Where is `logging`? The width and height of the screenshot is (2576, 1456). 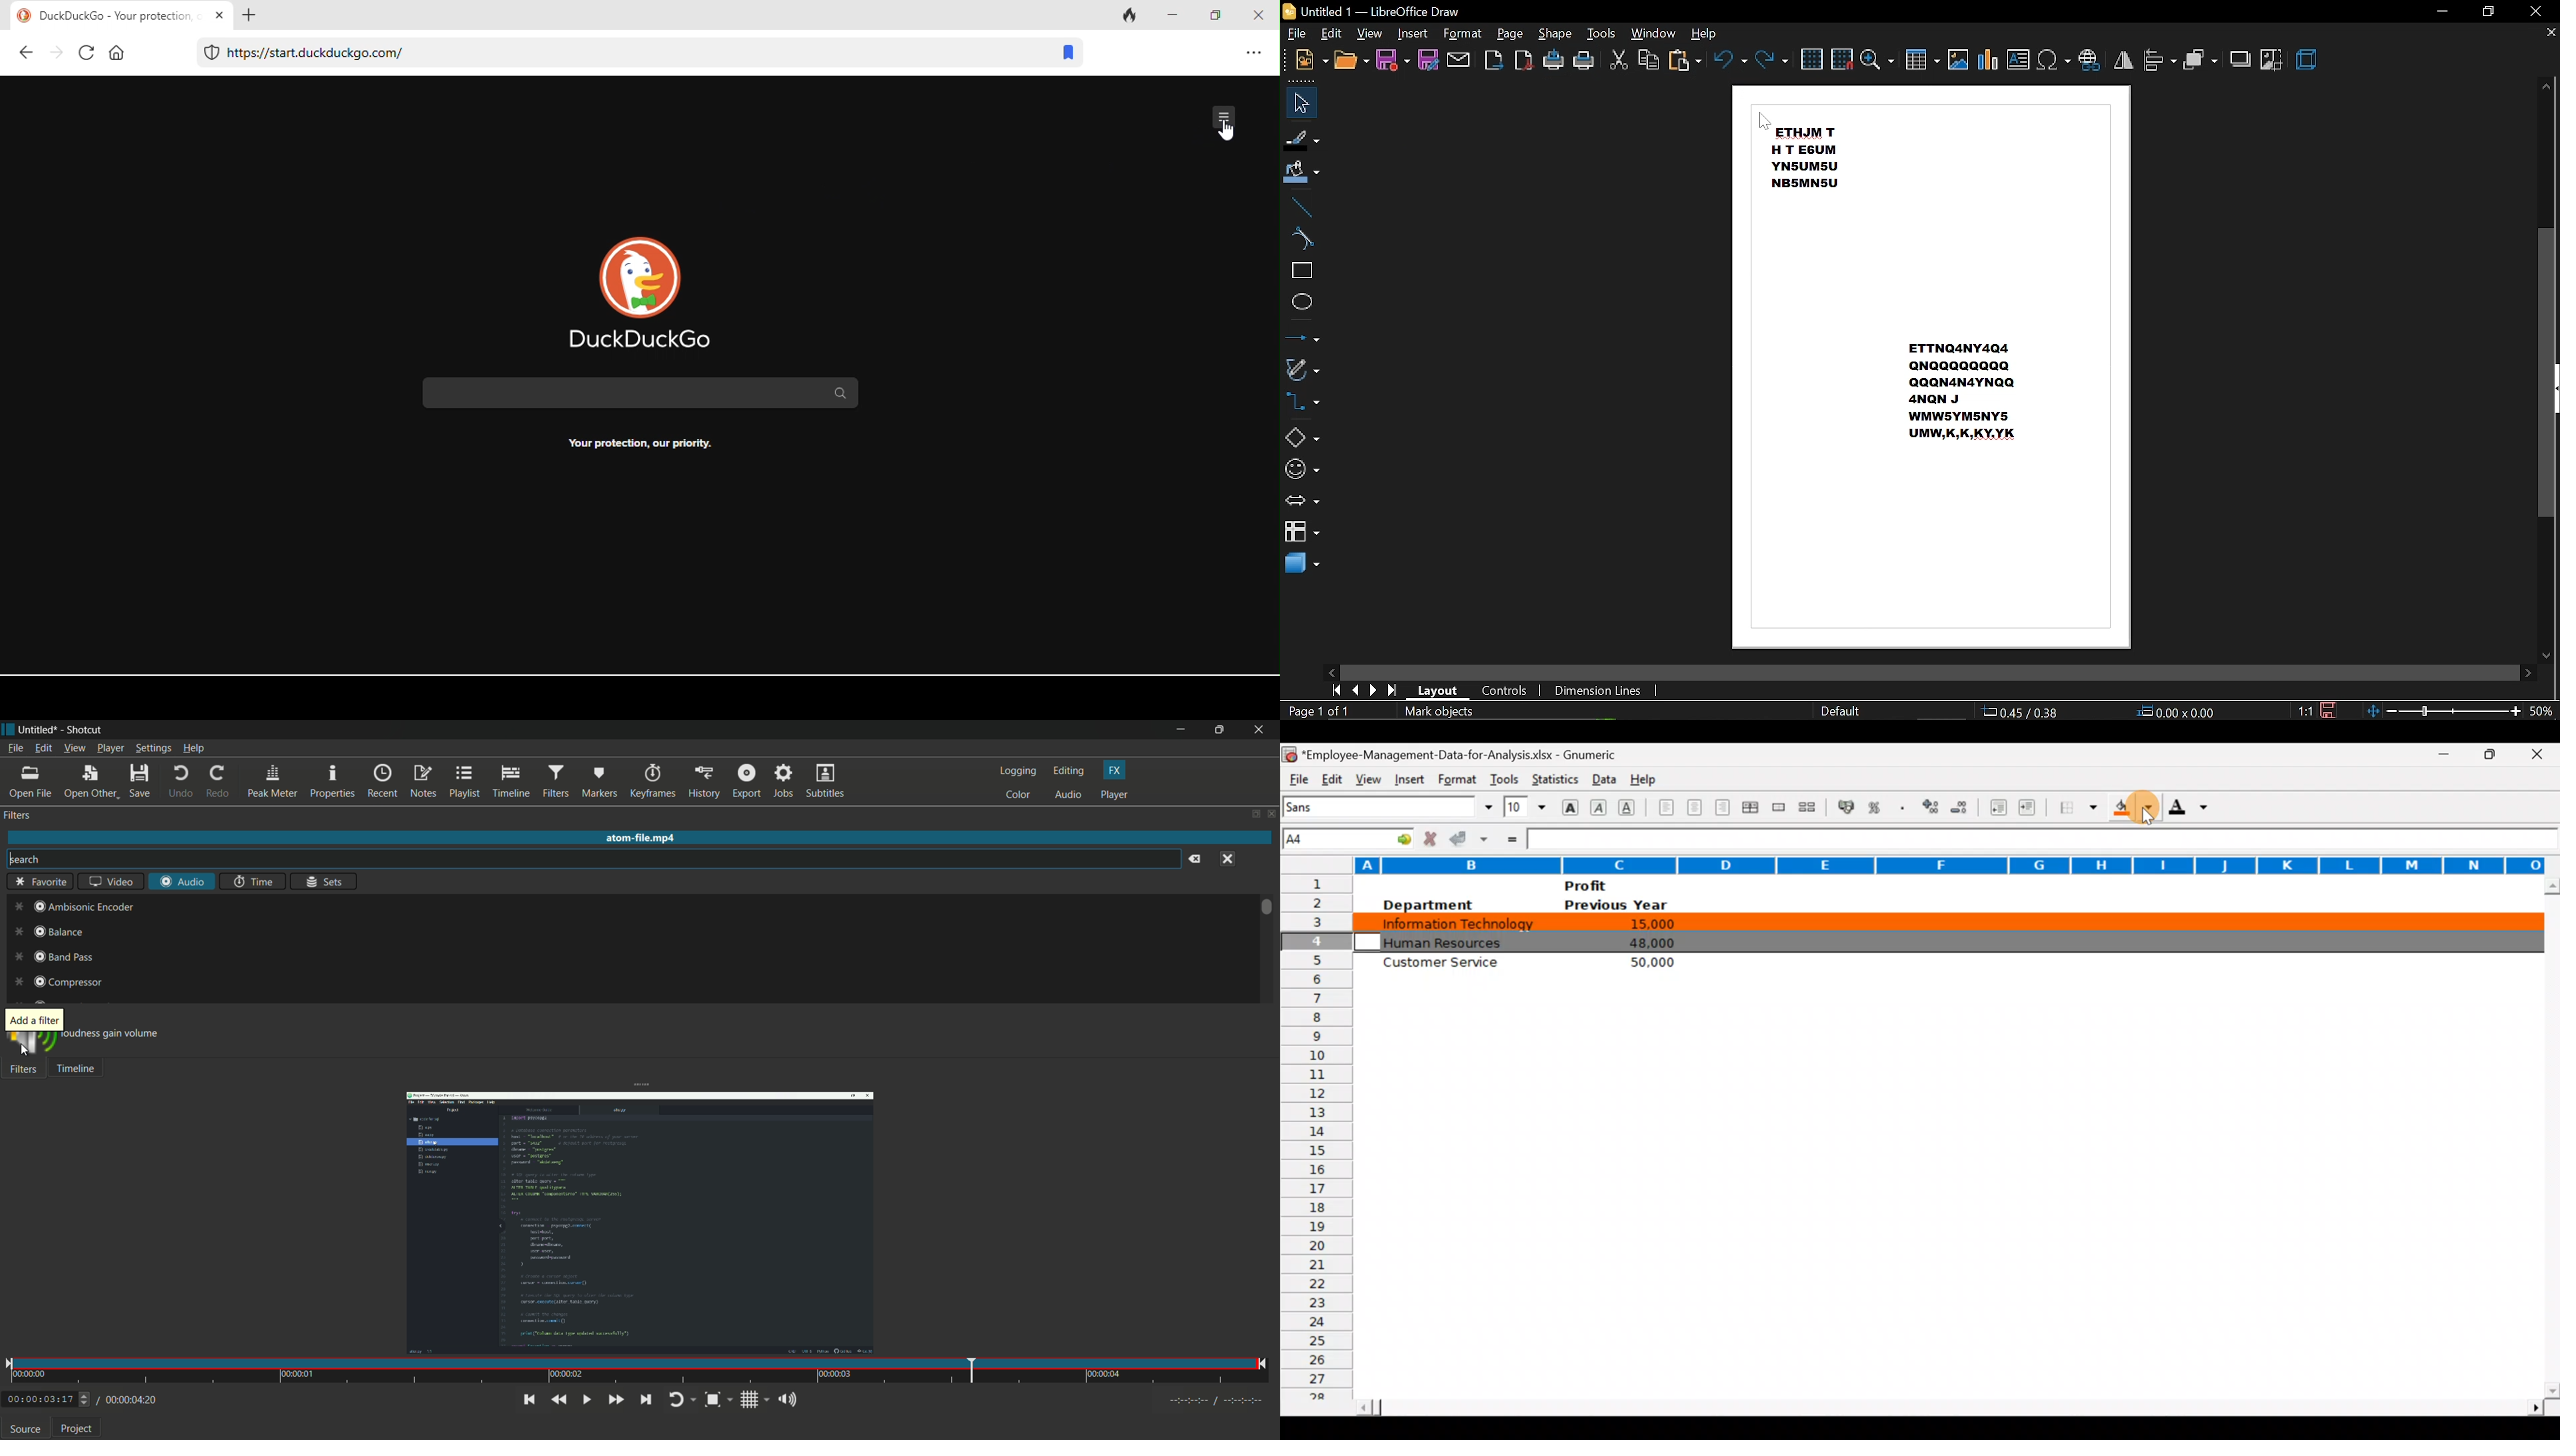
logging is located at coordinates (1017, 771).